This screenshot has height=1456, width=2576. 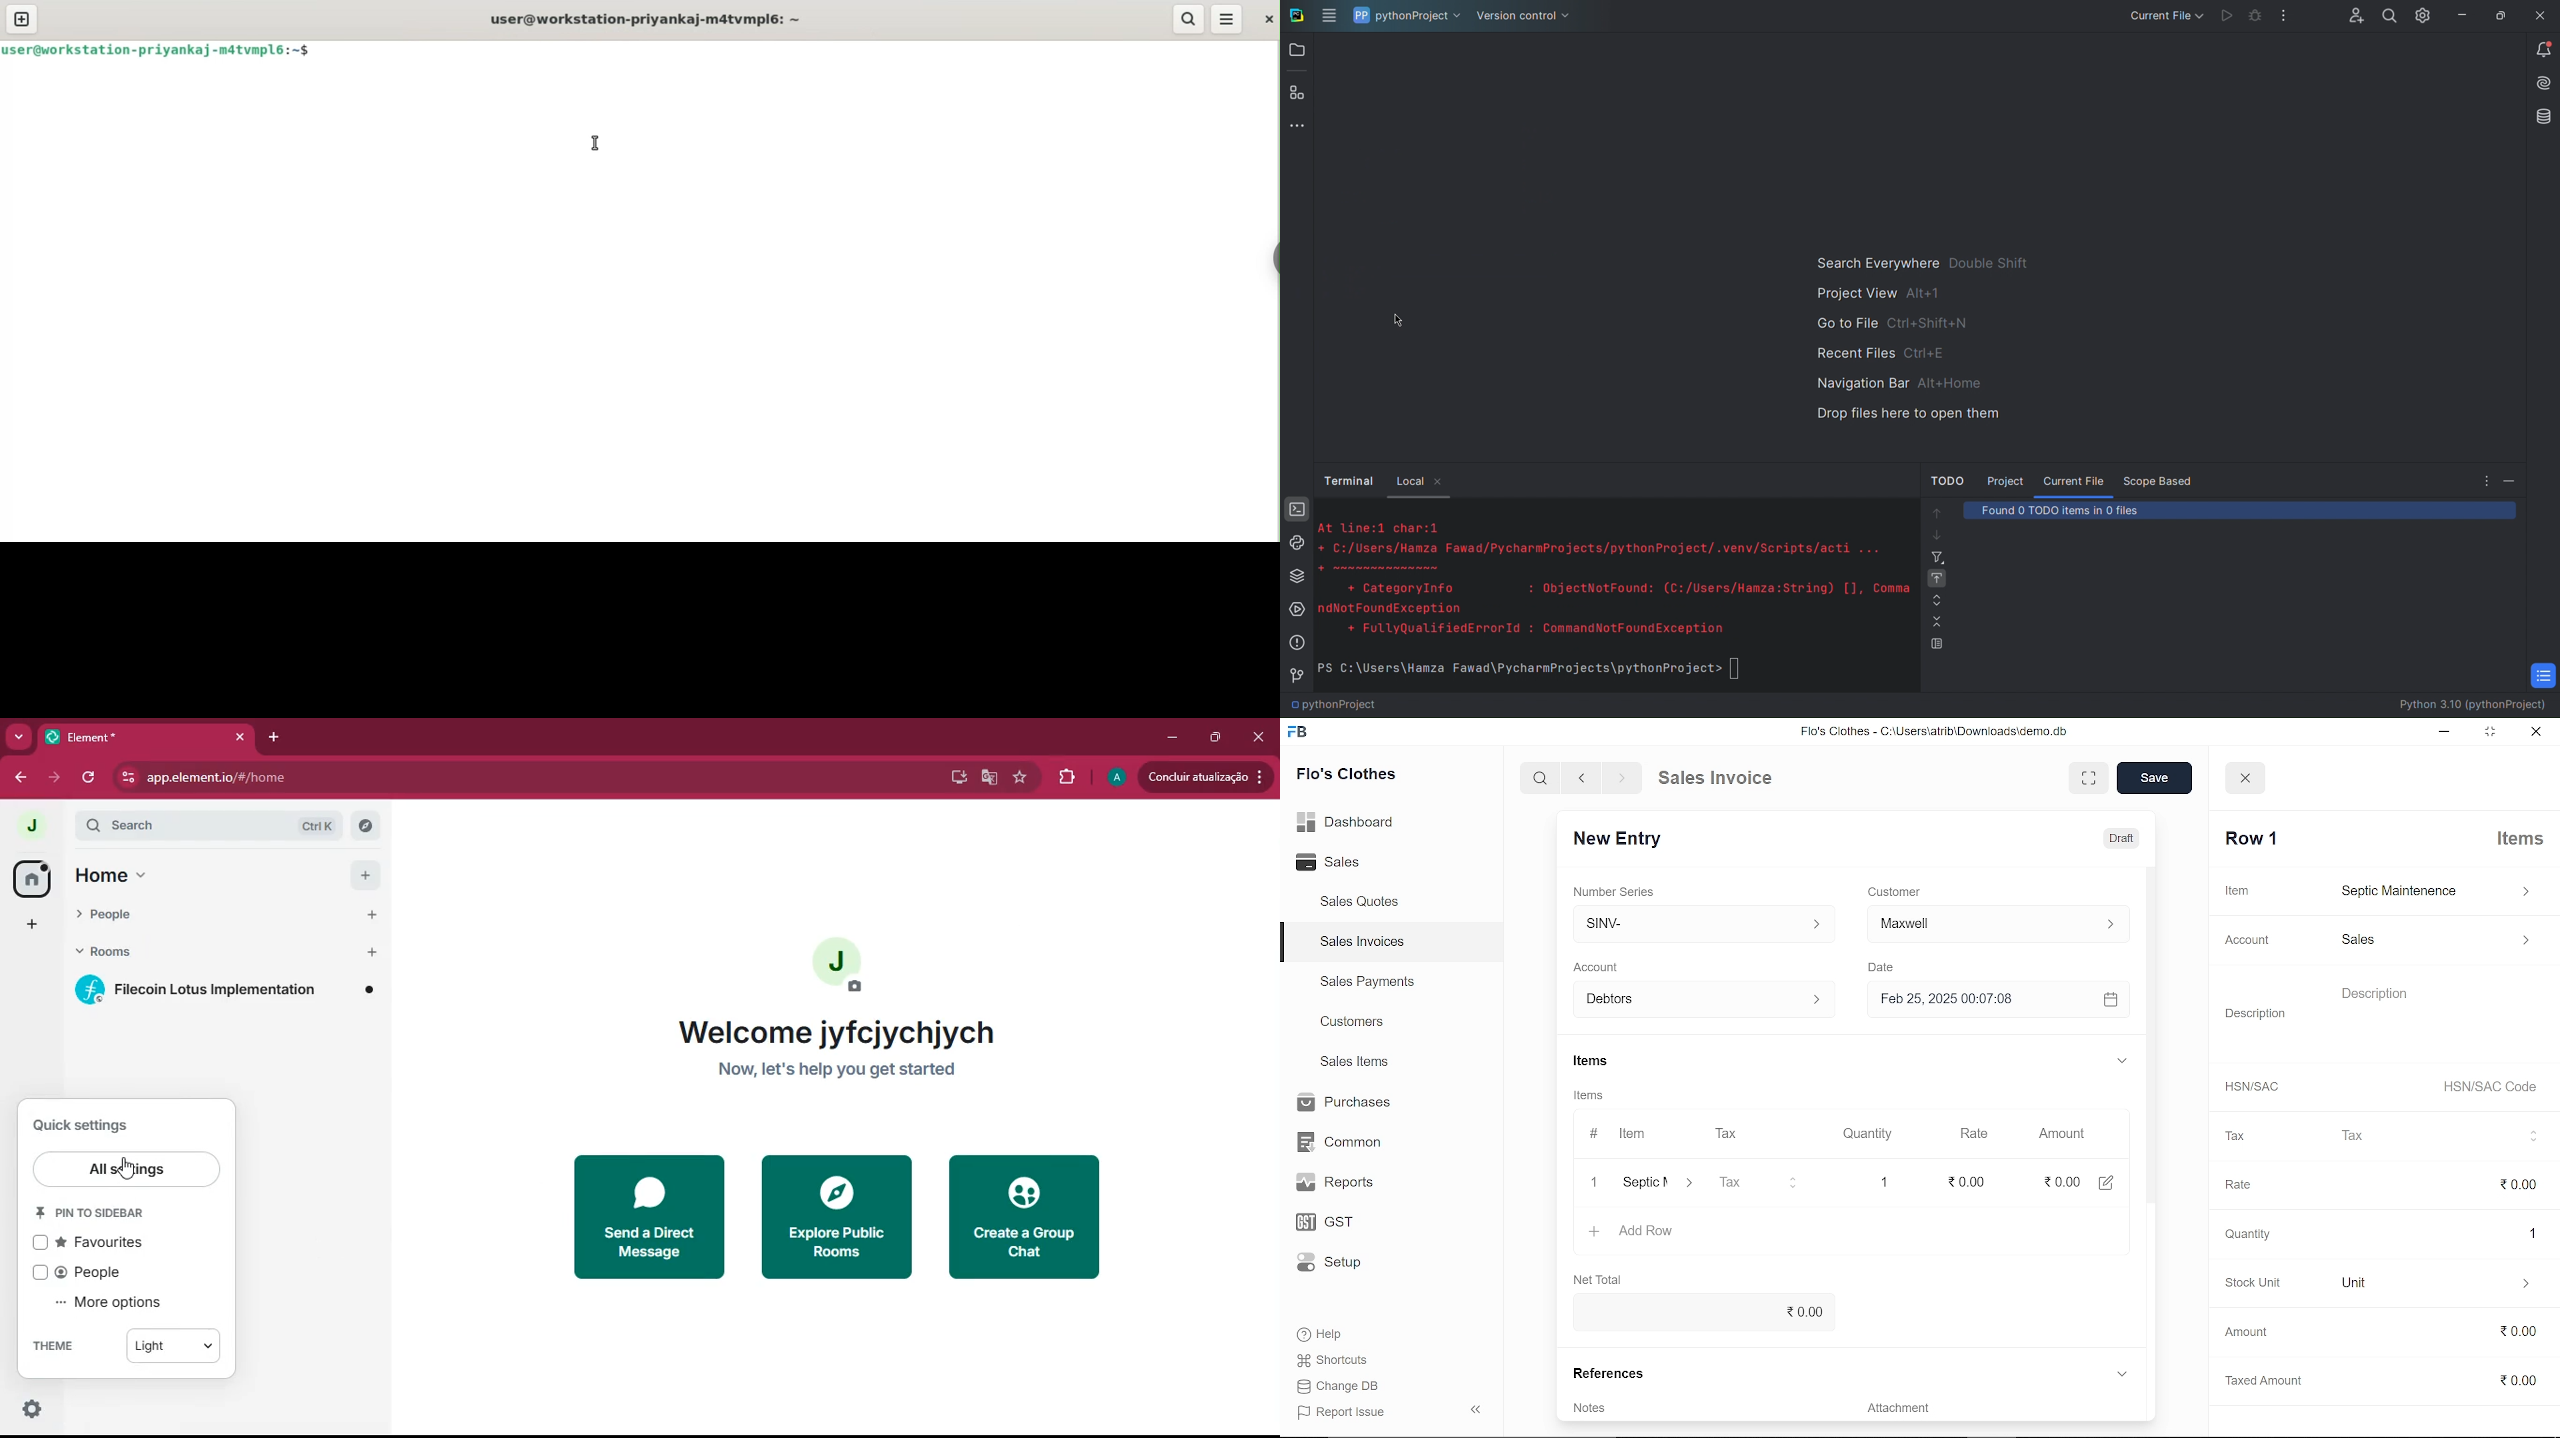 What do you see at coordinates (1695, 920) in the screenshot?
I see `Insert number series` at bounding box center [1695, 920].